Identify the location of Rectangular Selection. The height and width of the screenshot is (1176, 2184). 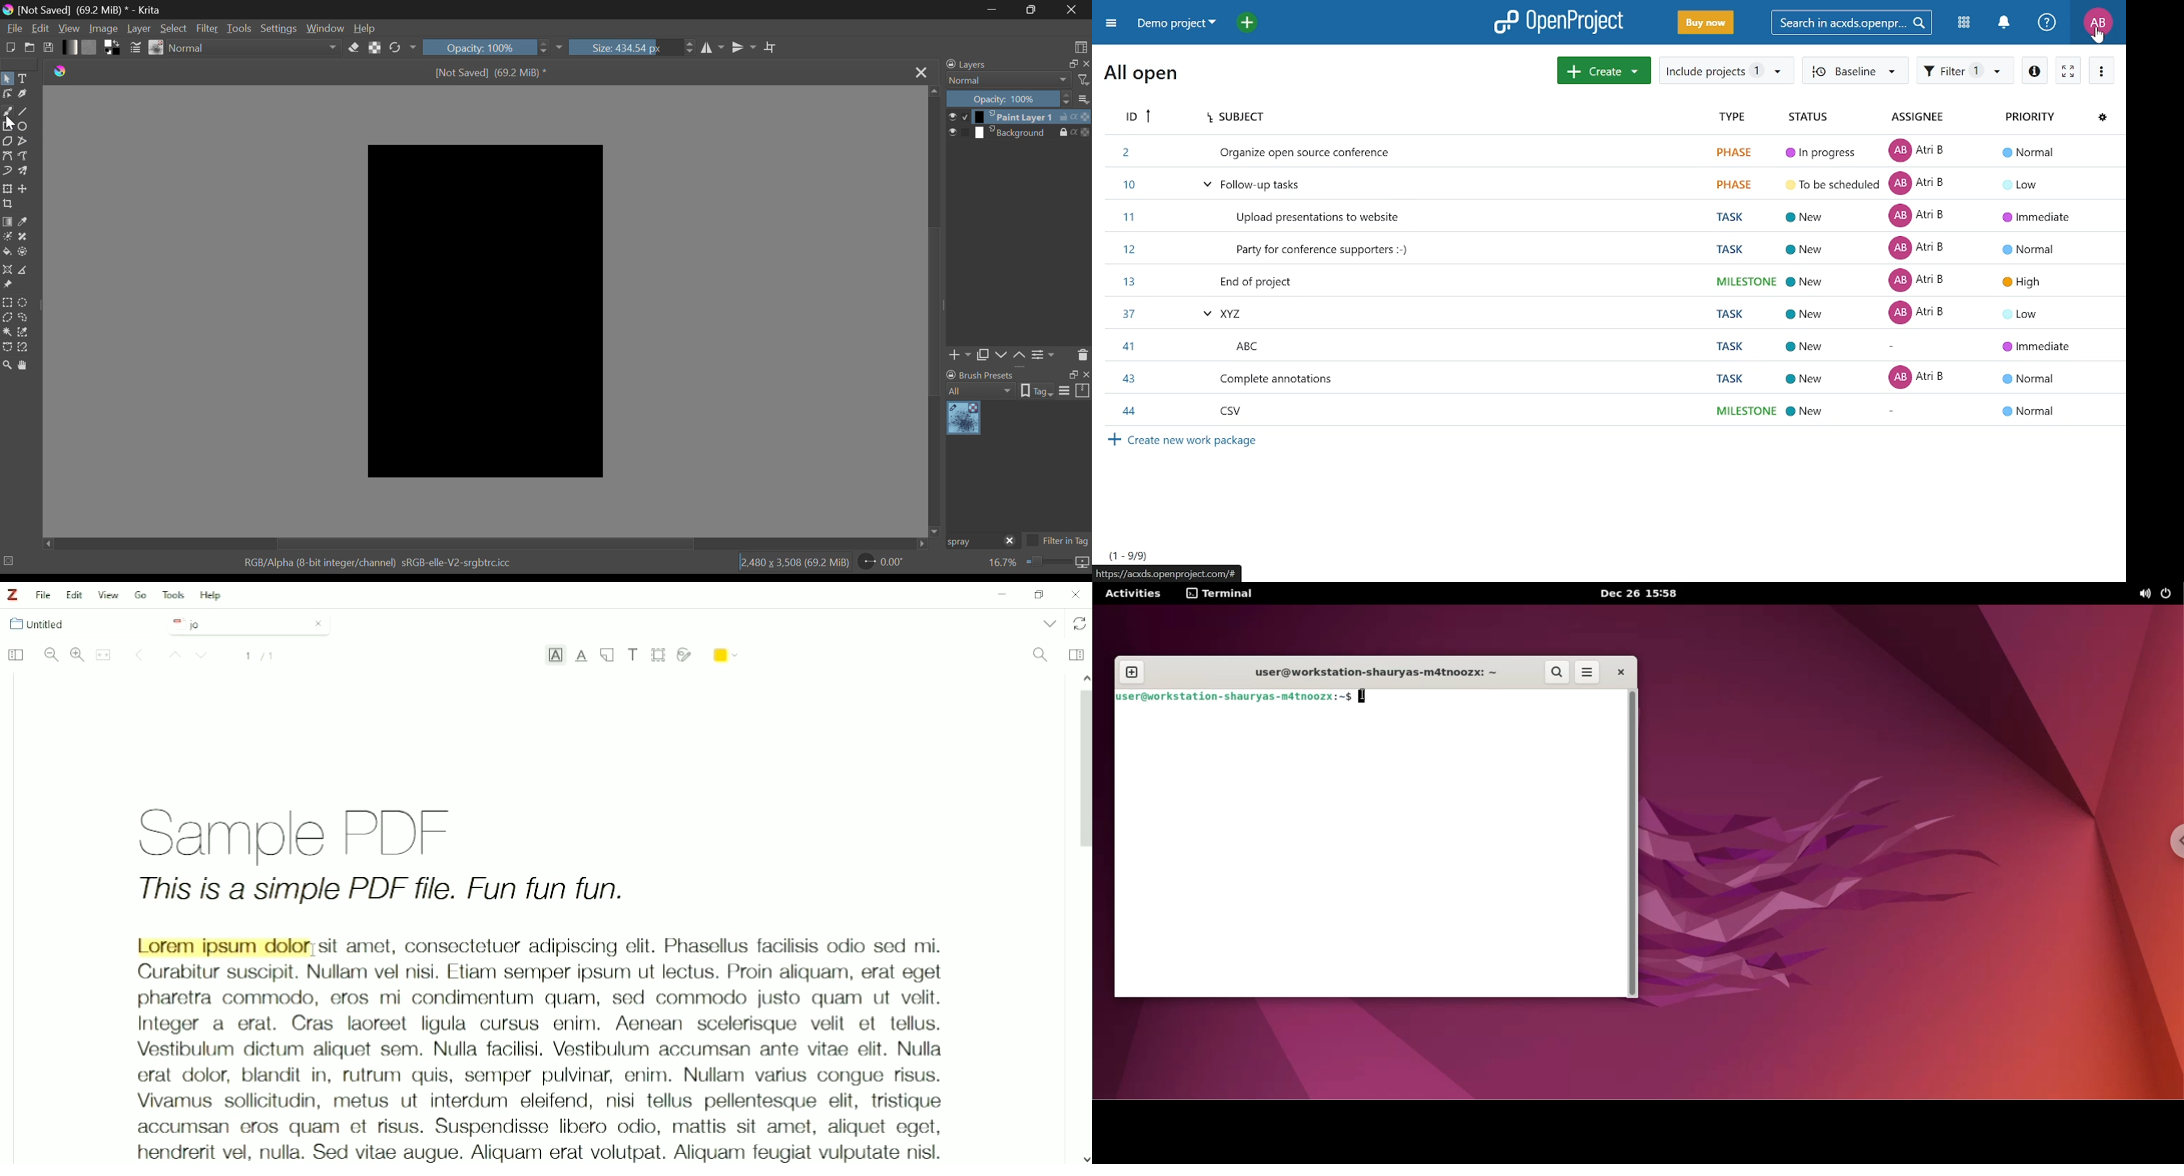
(7, 303).